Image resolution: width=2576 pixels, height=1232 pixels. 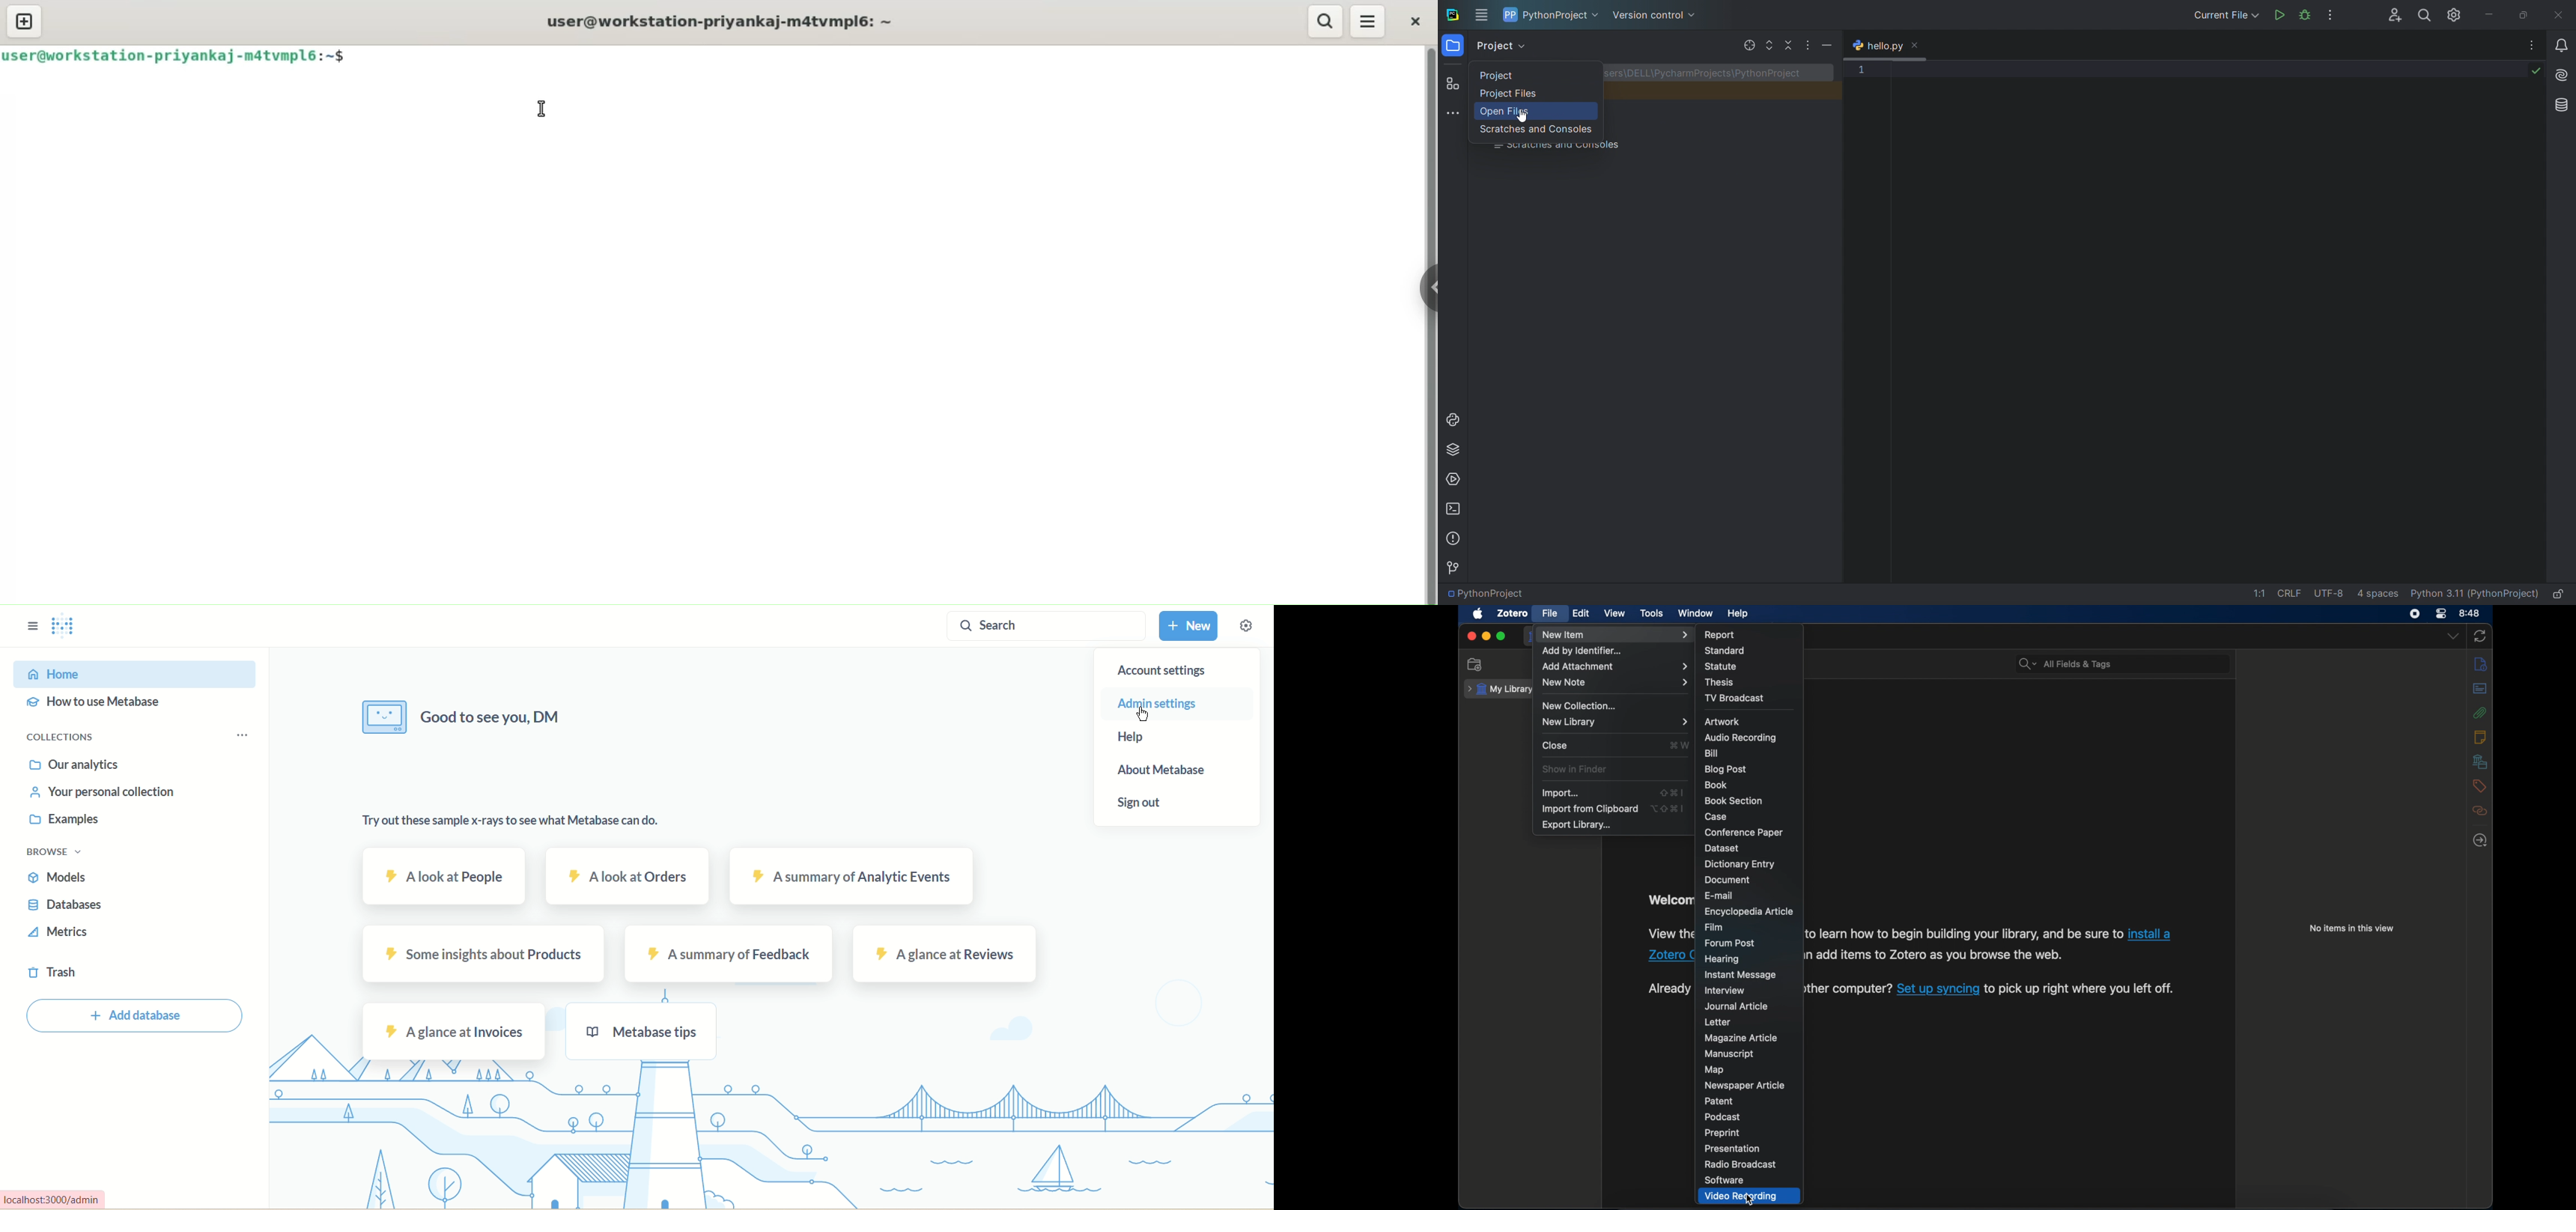 What do you see at coordinates (1741, 1164) in the screenshot?
I see `radio broadcast` at bounding box center [1741, 1164].